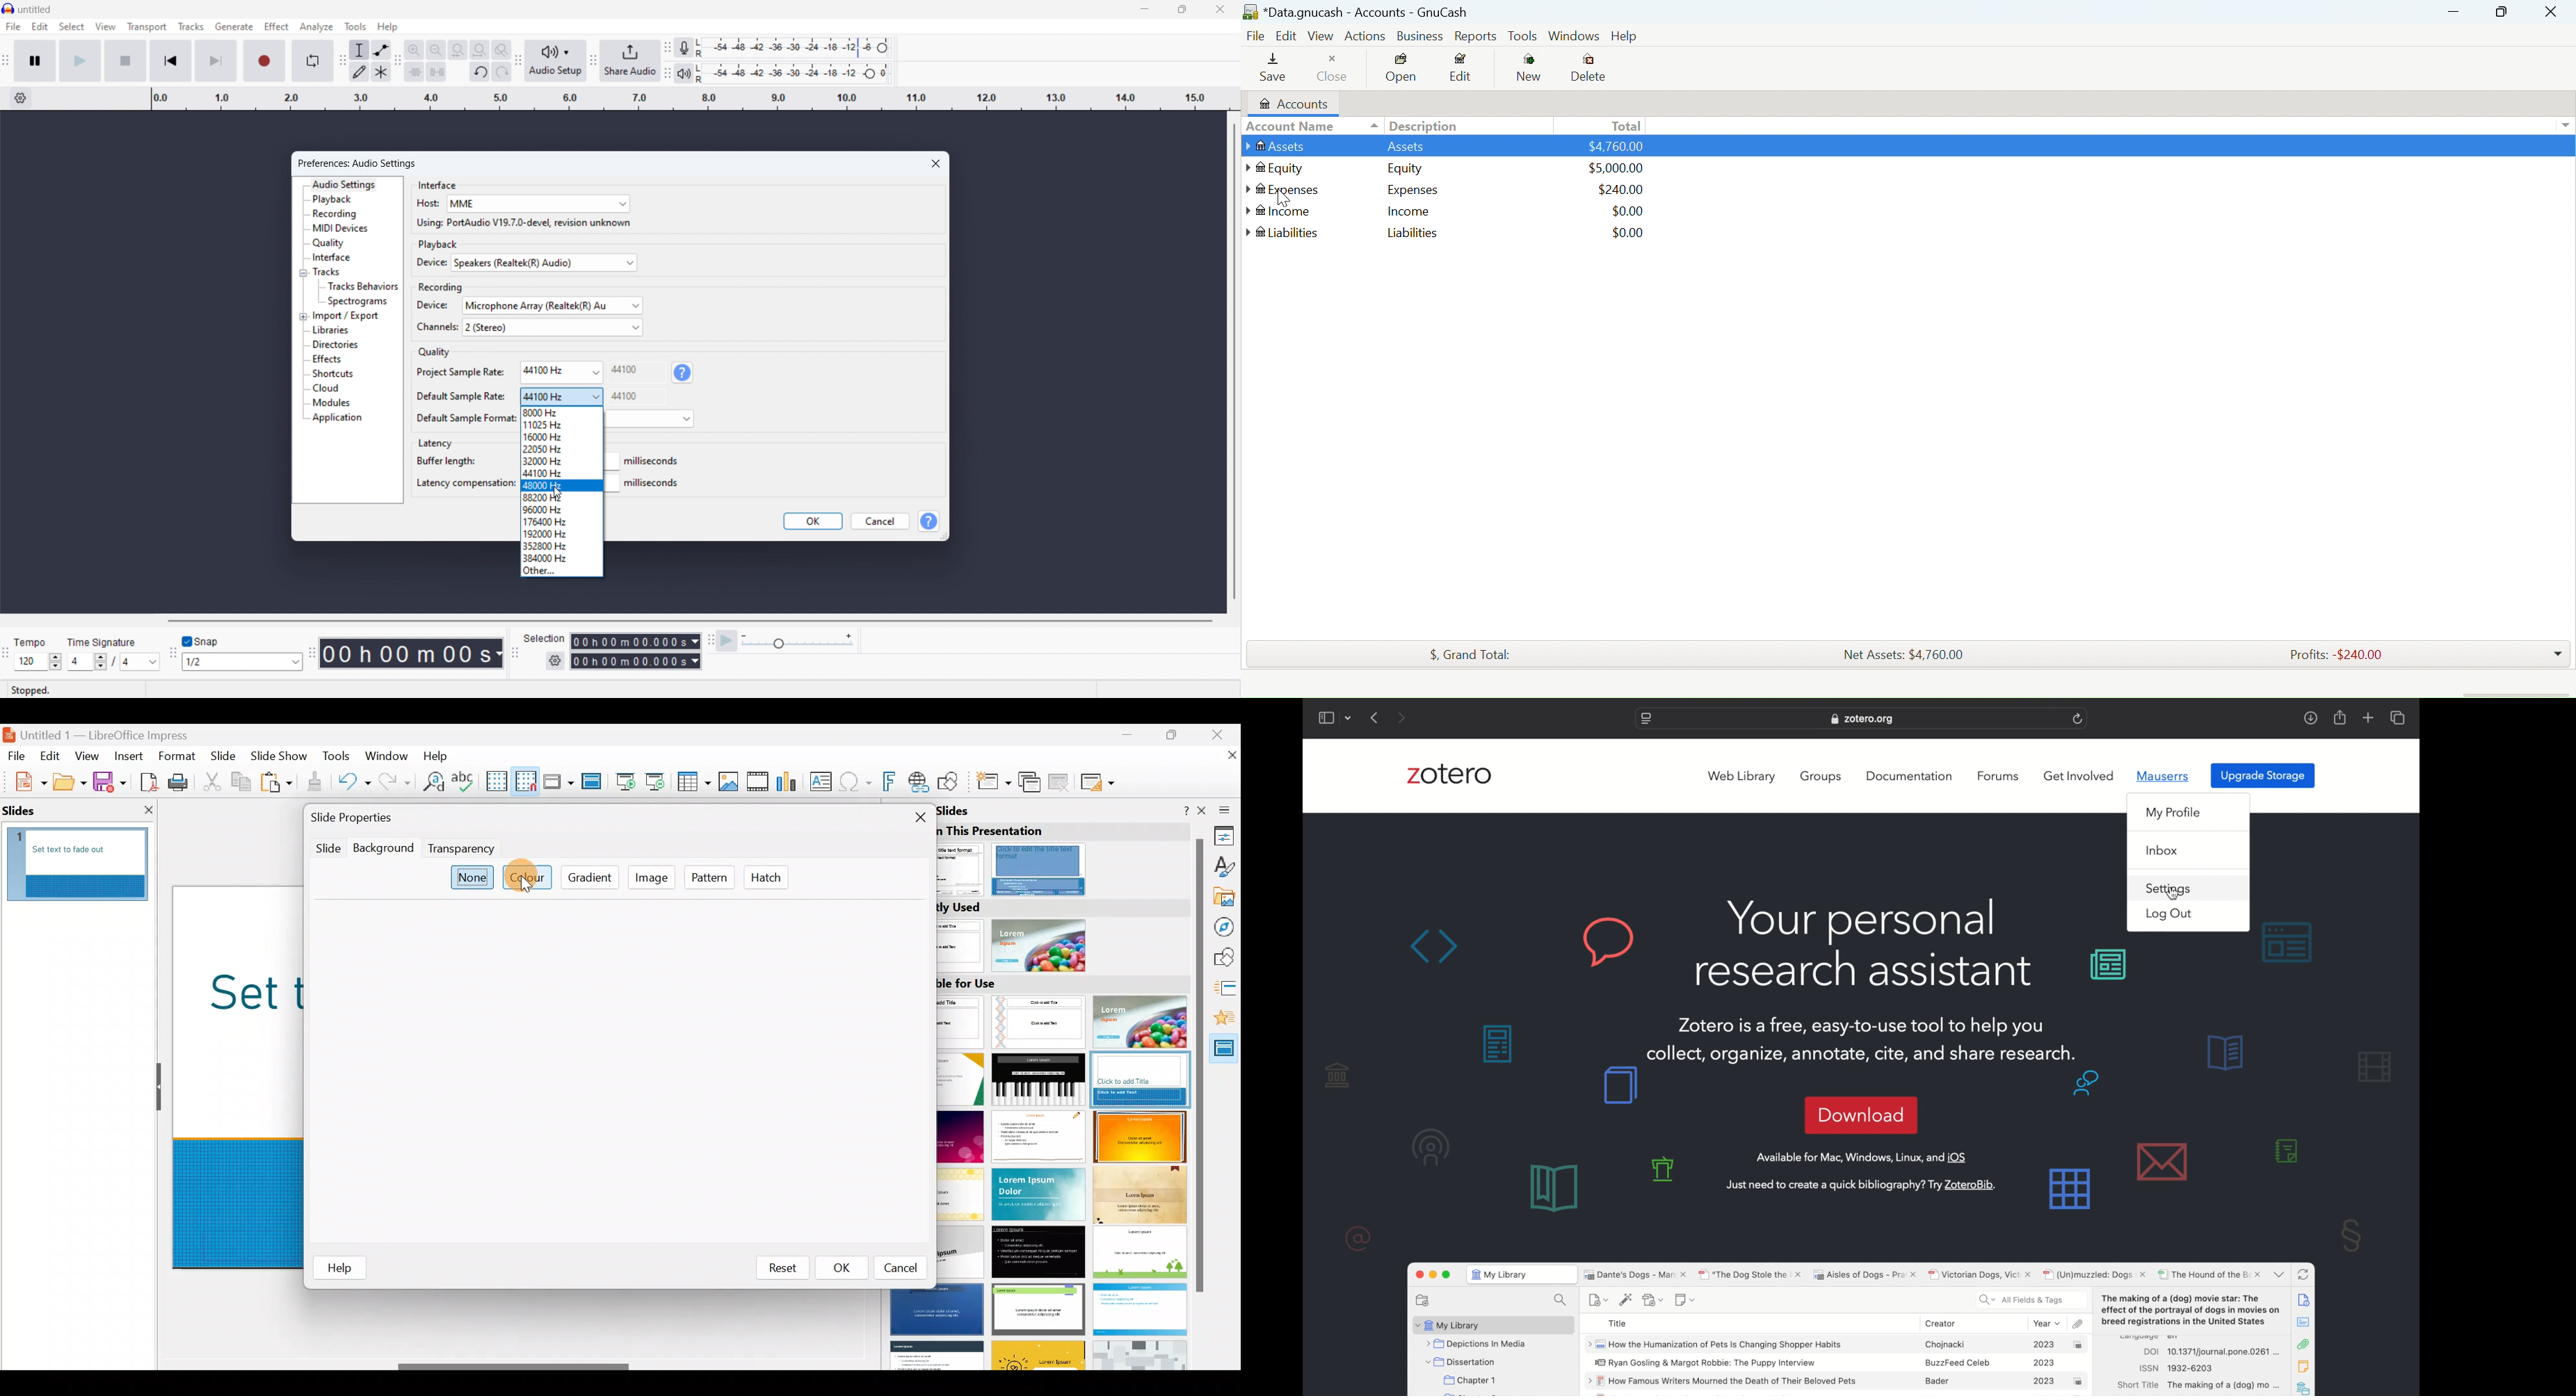 The height and width of the screenshot is (1400, 2576). What do you see at coordinates (2300, 1142) in the screenshot?
I see `background graphics` at bounding box center [2300, 1142].